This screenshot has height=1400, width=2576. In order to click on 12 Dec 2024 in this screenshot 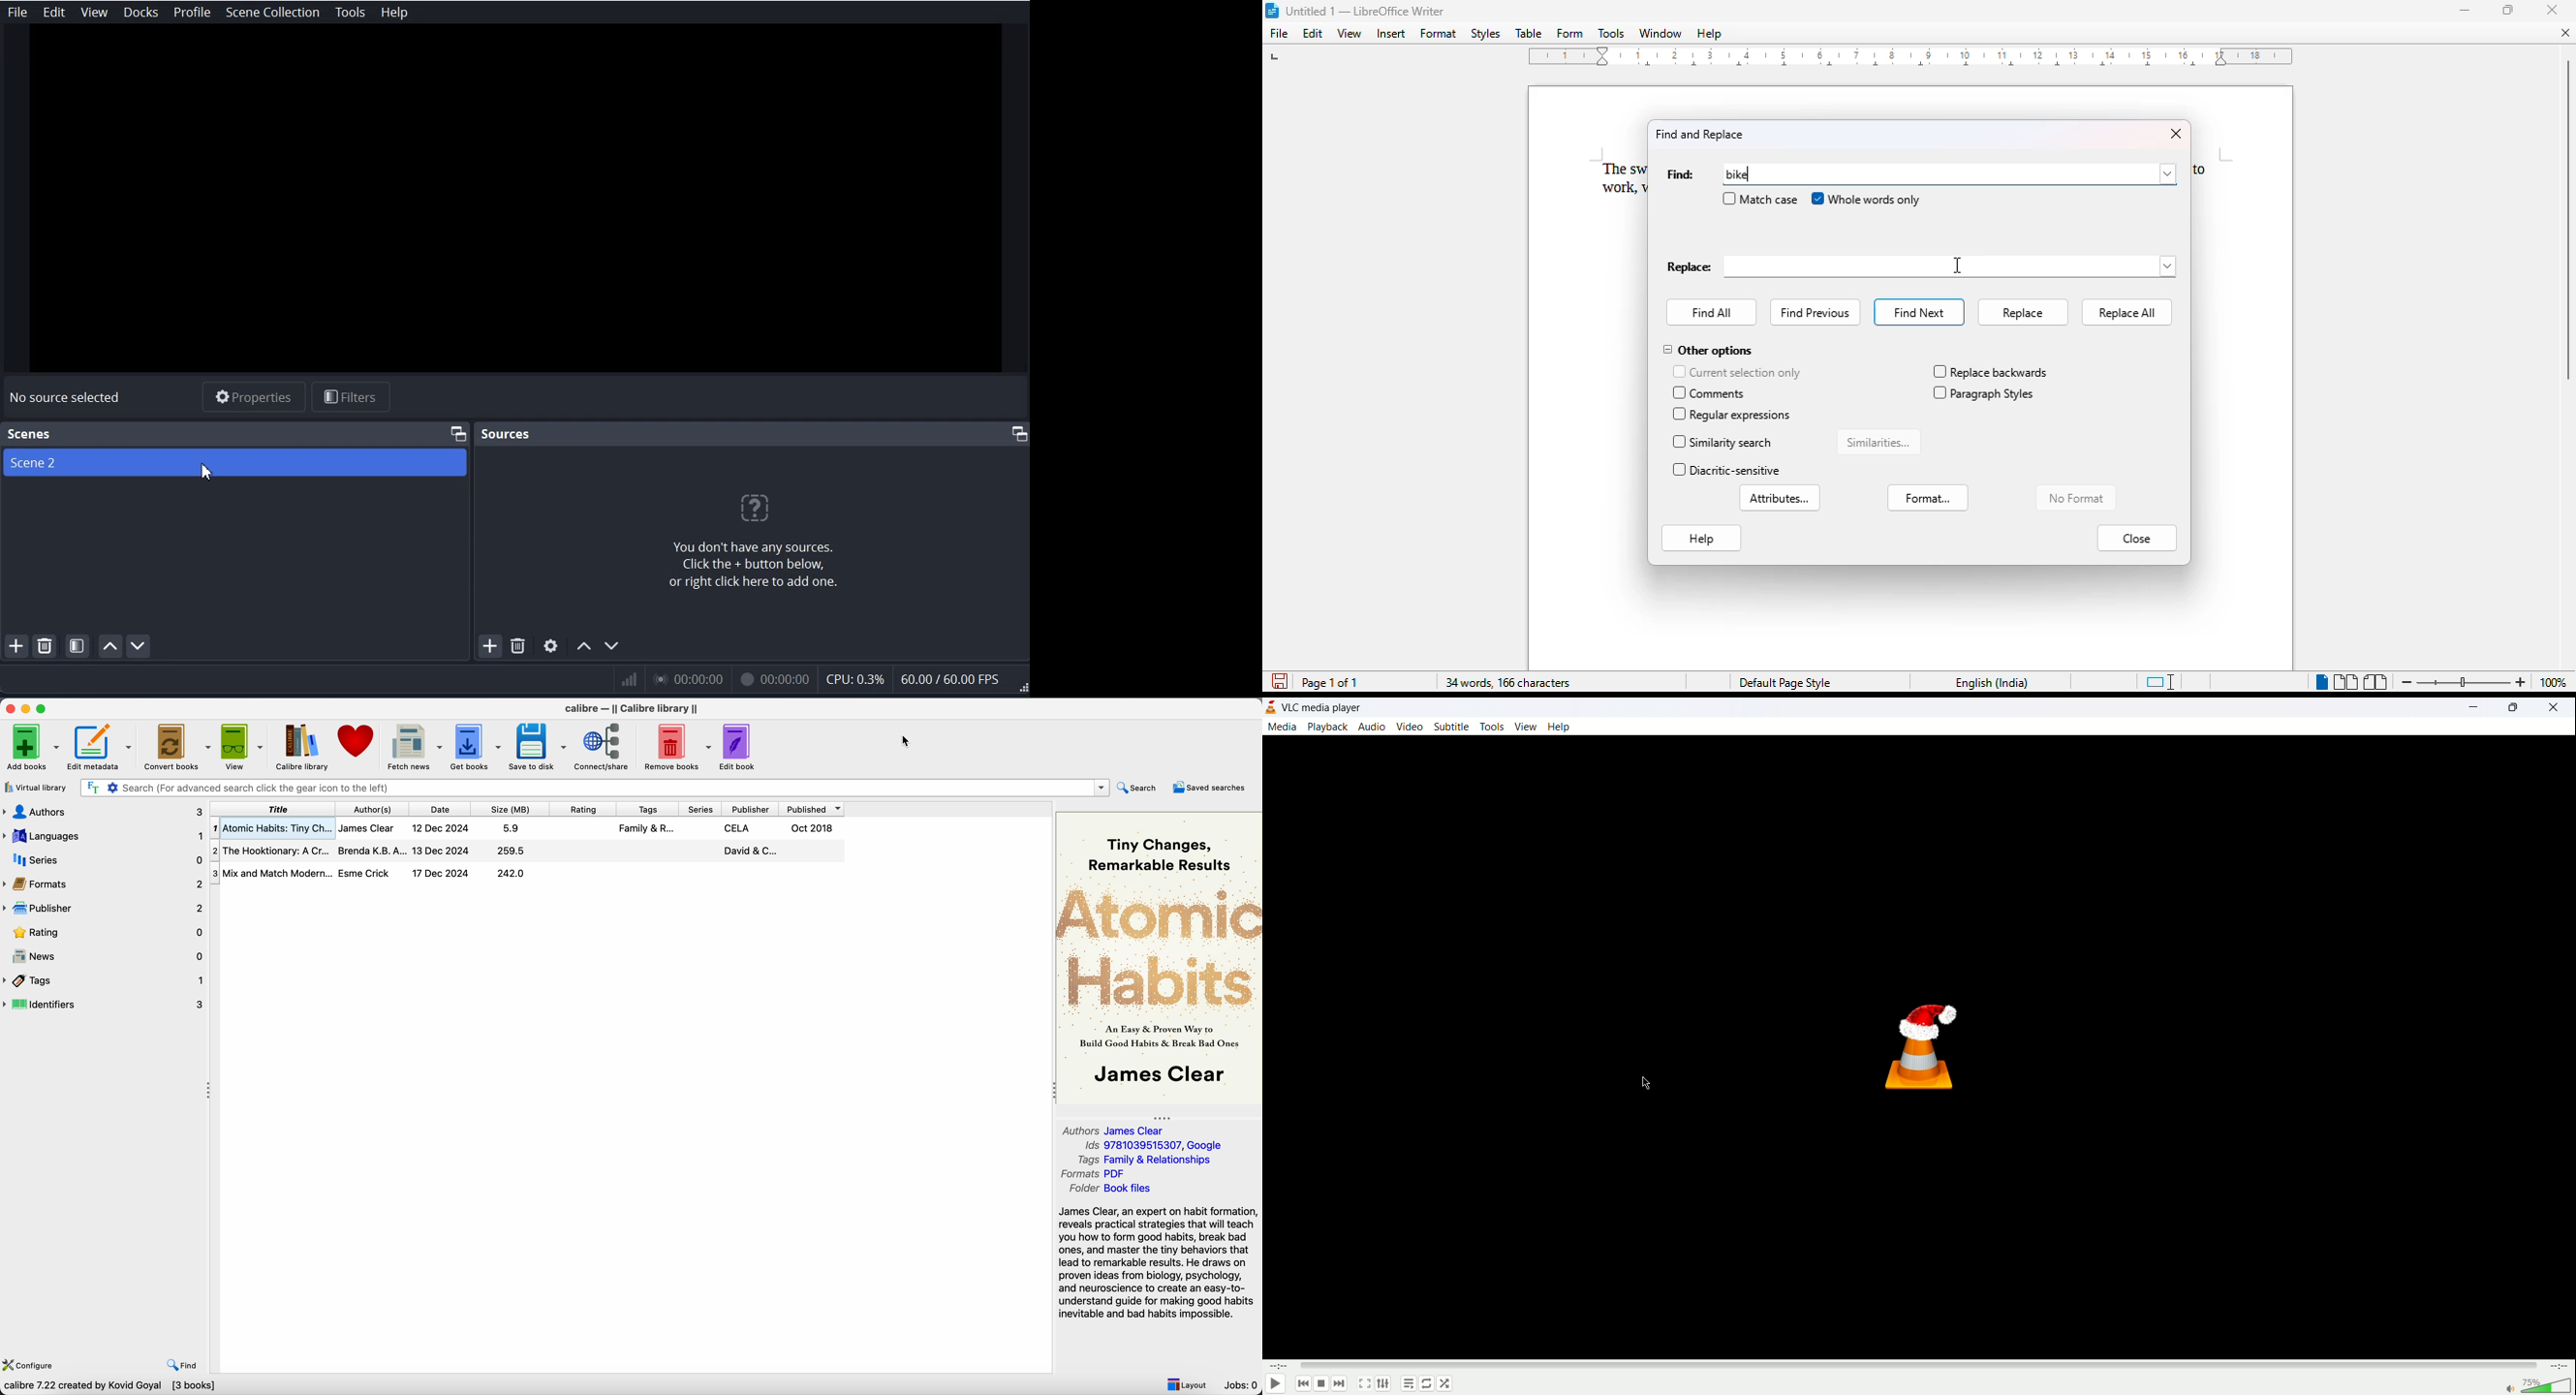, I will do `click(442, 829)`.